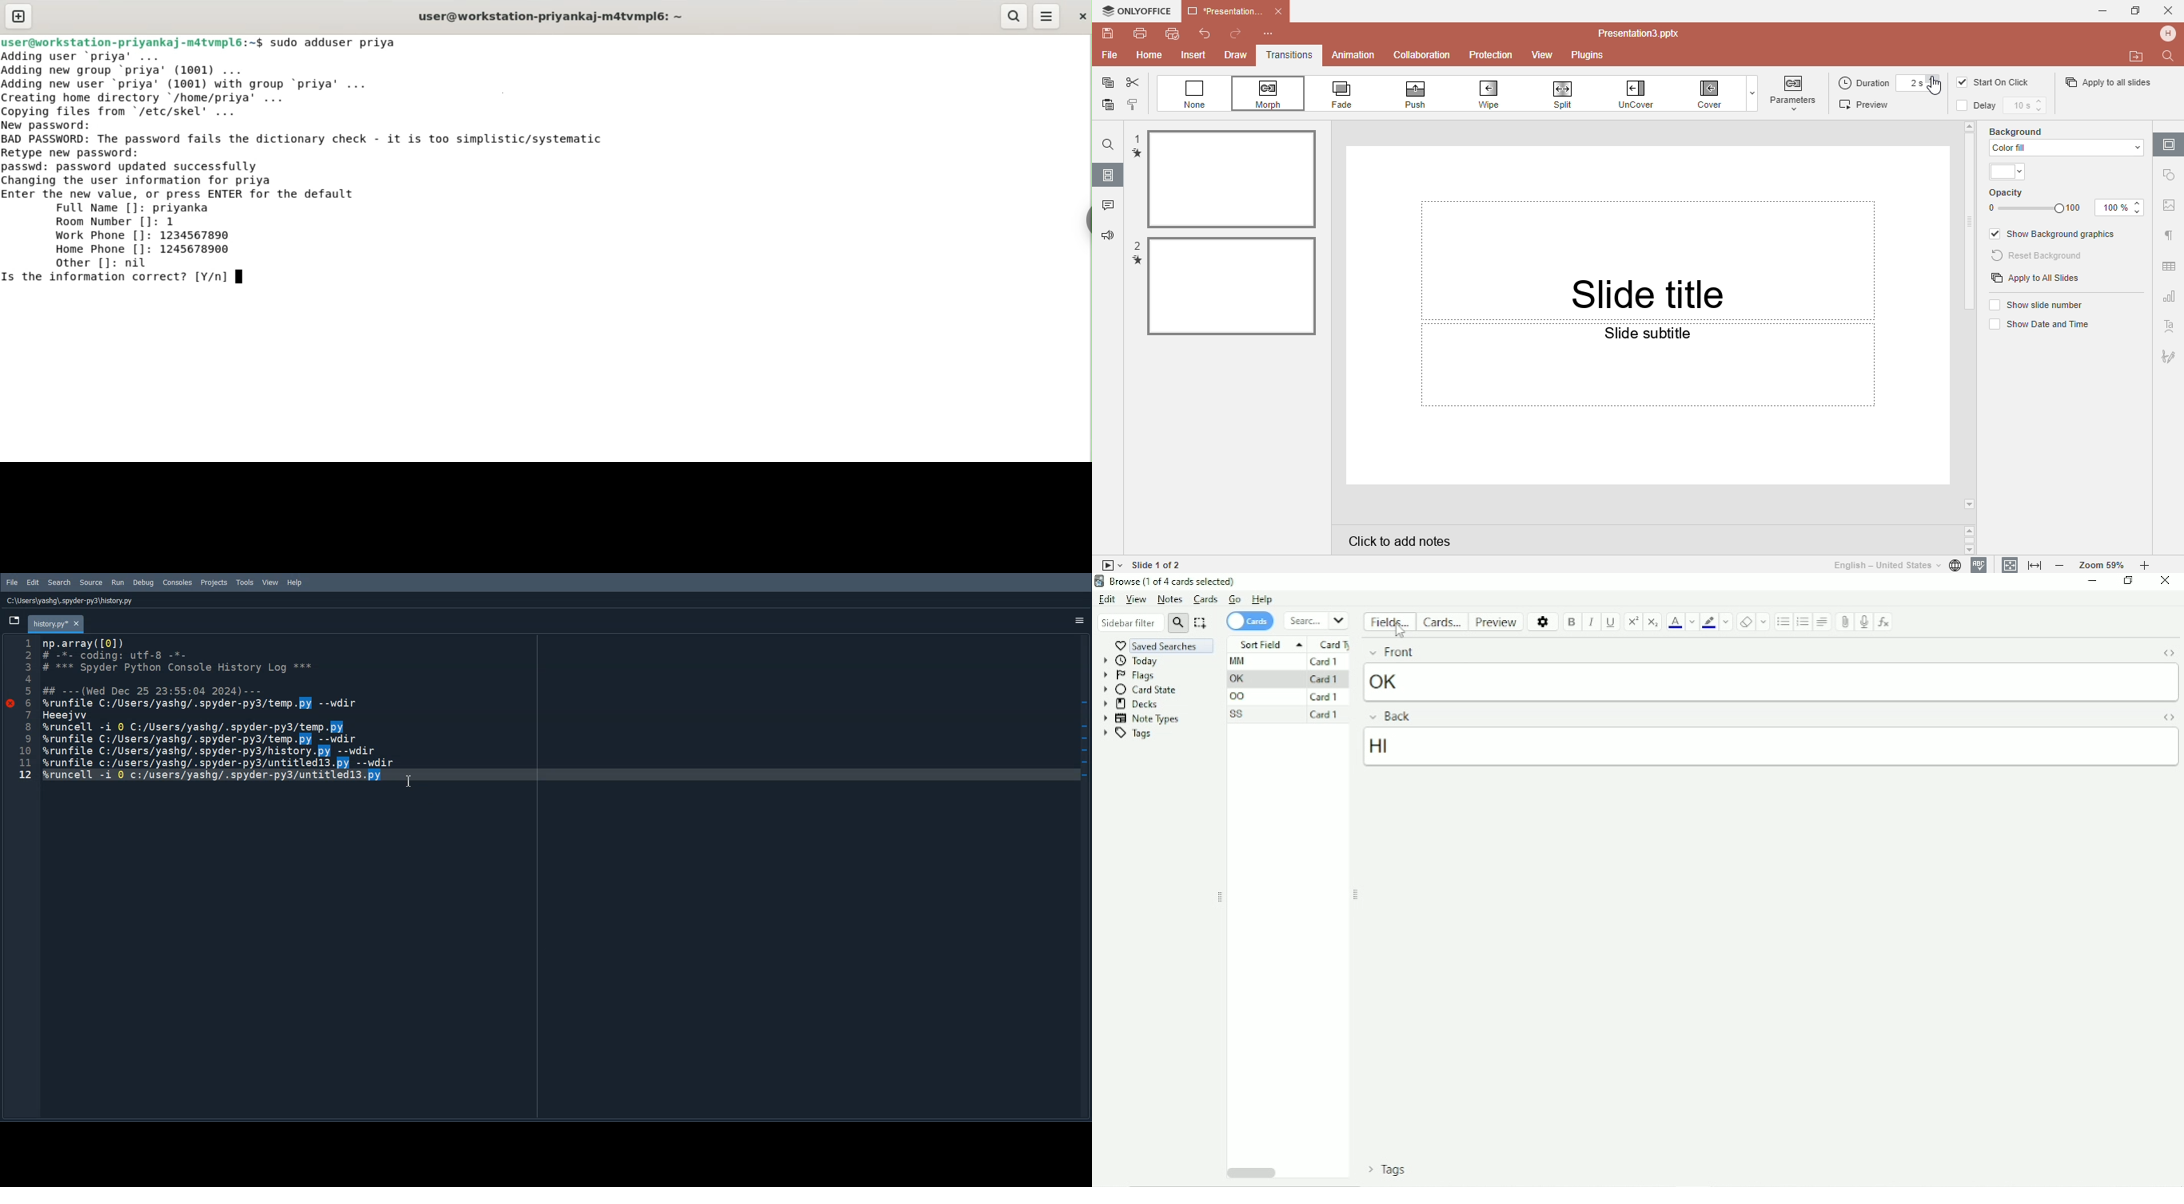 This screenshot has width=2184, height=1204. Describe the element at coordinates (1402, 631) in the screenshot. I see `cursor` at that location.